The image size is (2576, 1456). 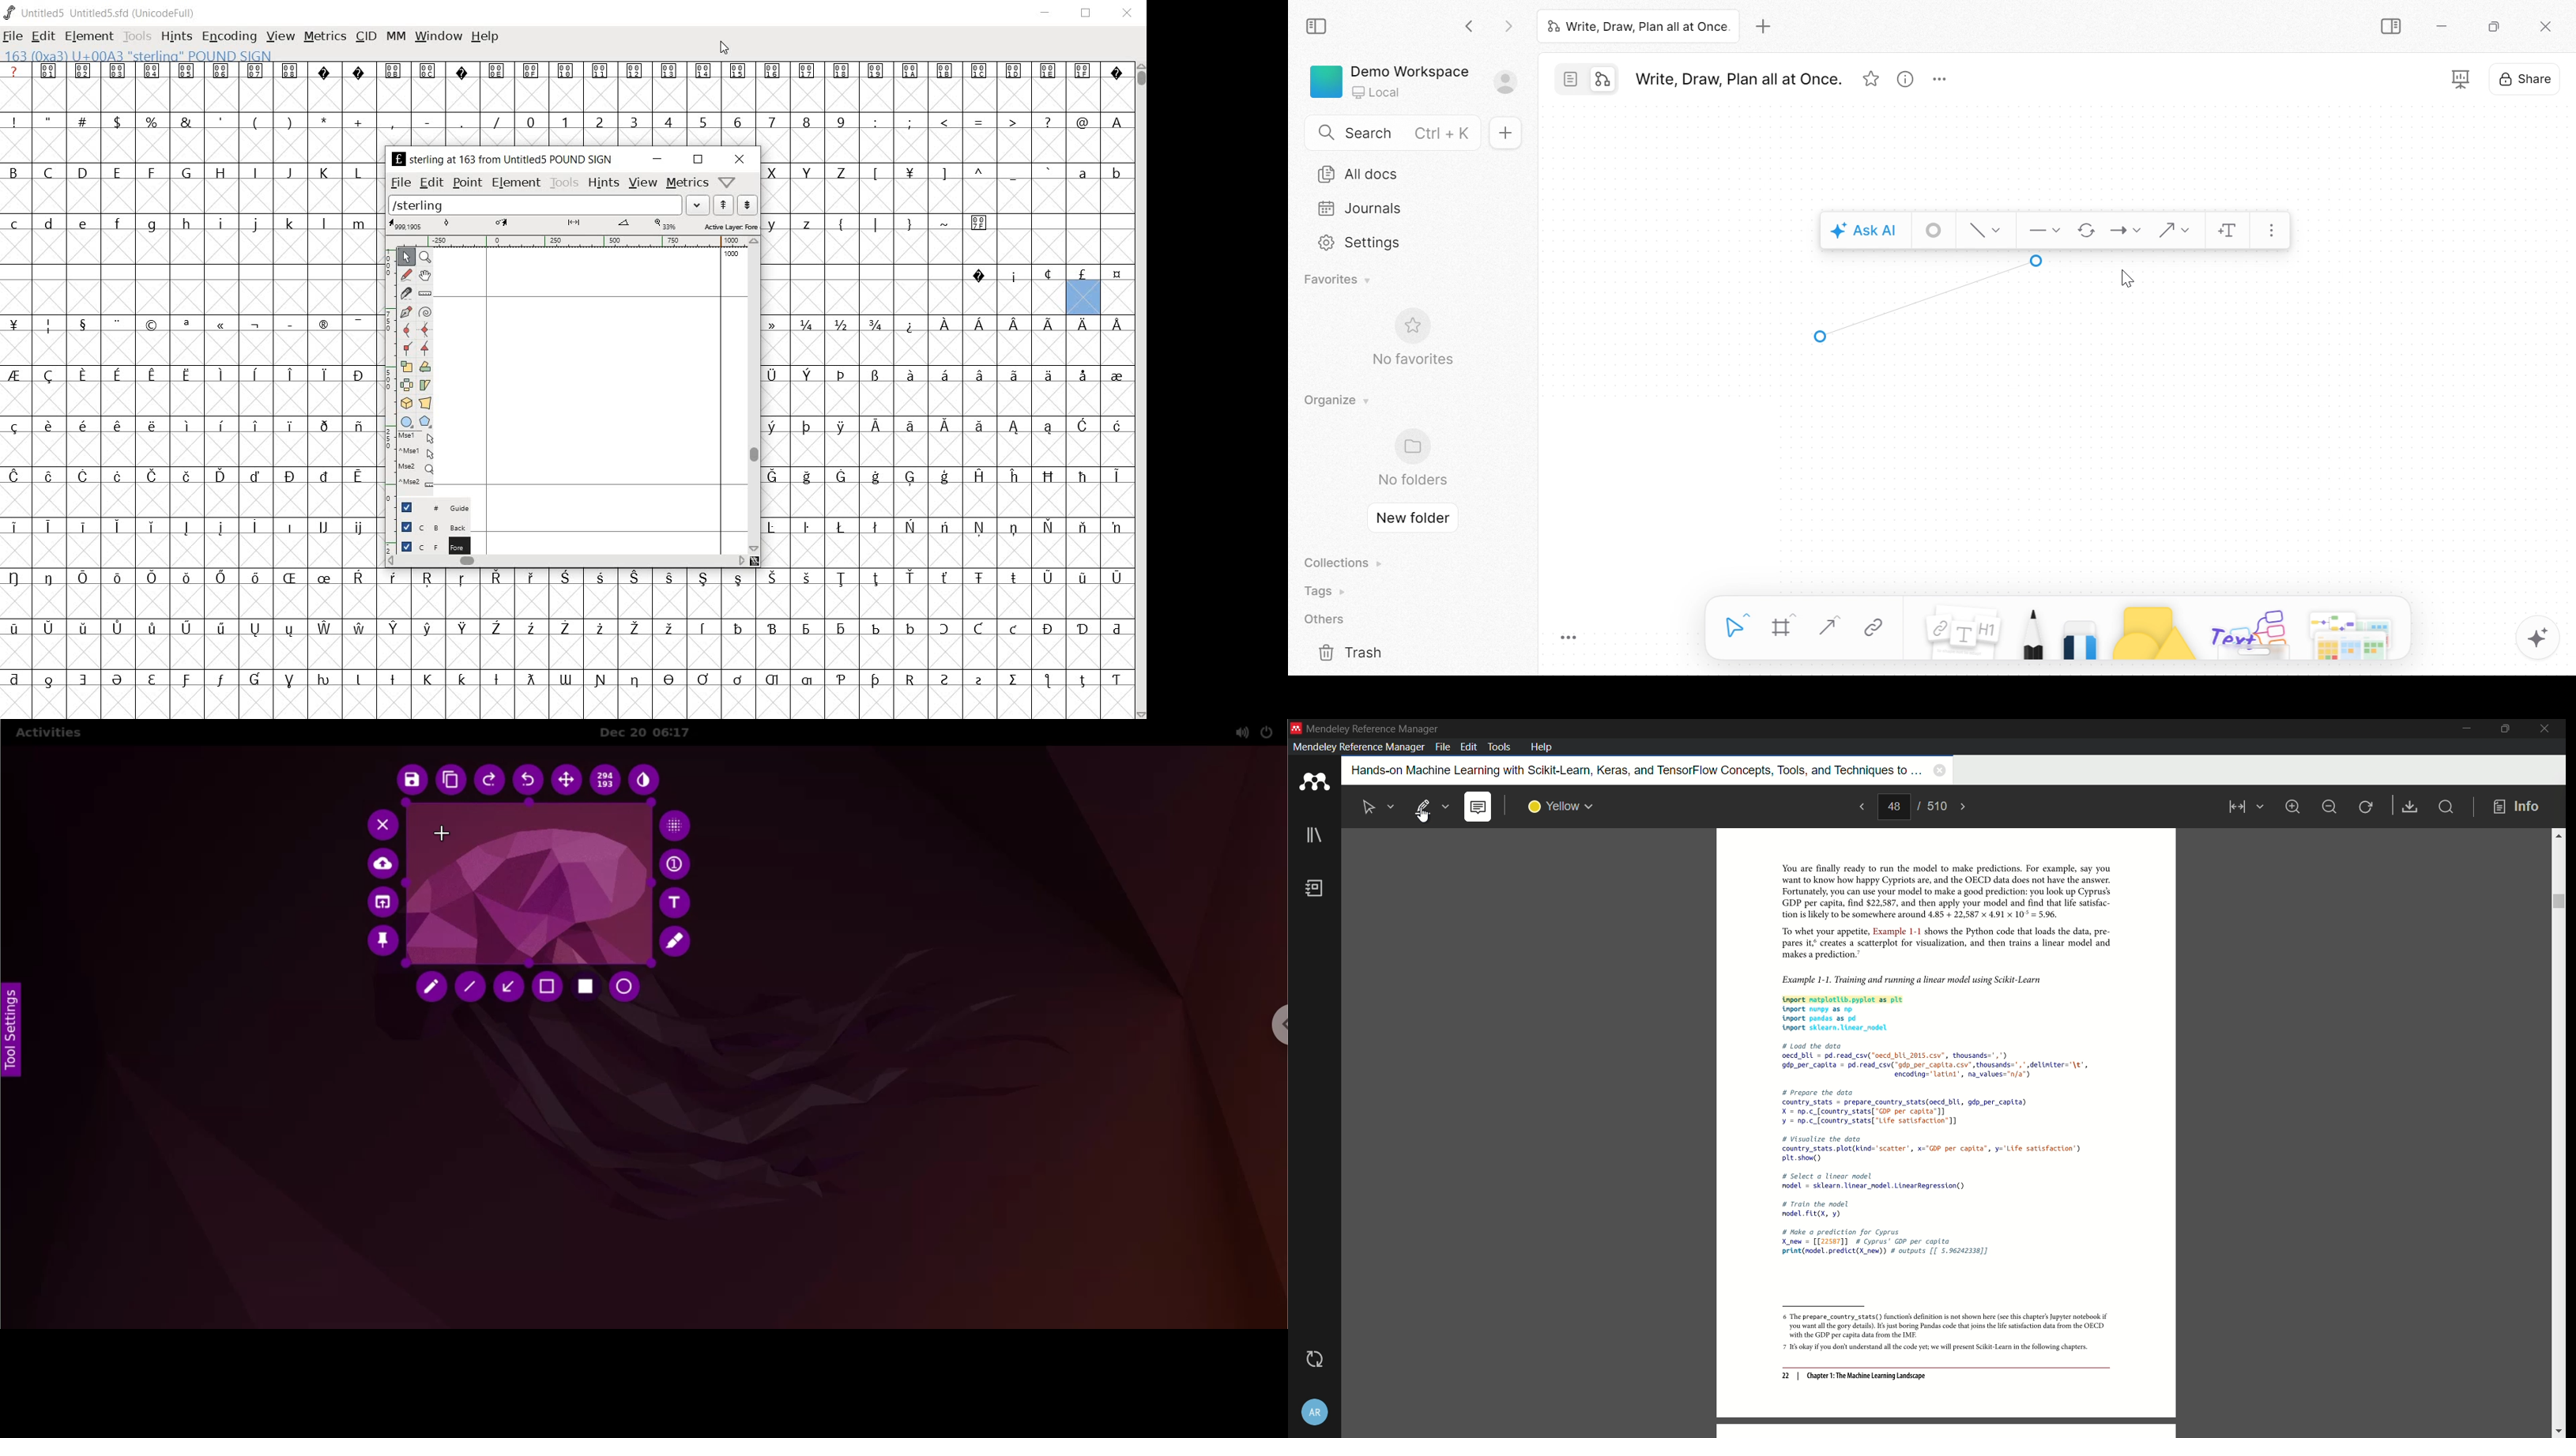 I want to click on Favorite icon, so click(x=1415, y=326).